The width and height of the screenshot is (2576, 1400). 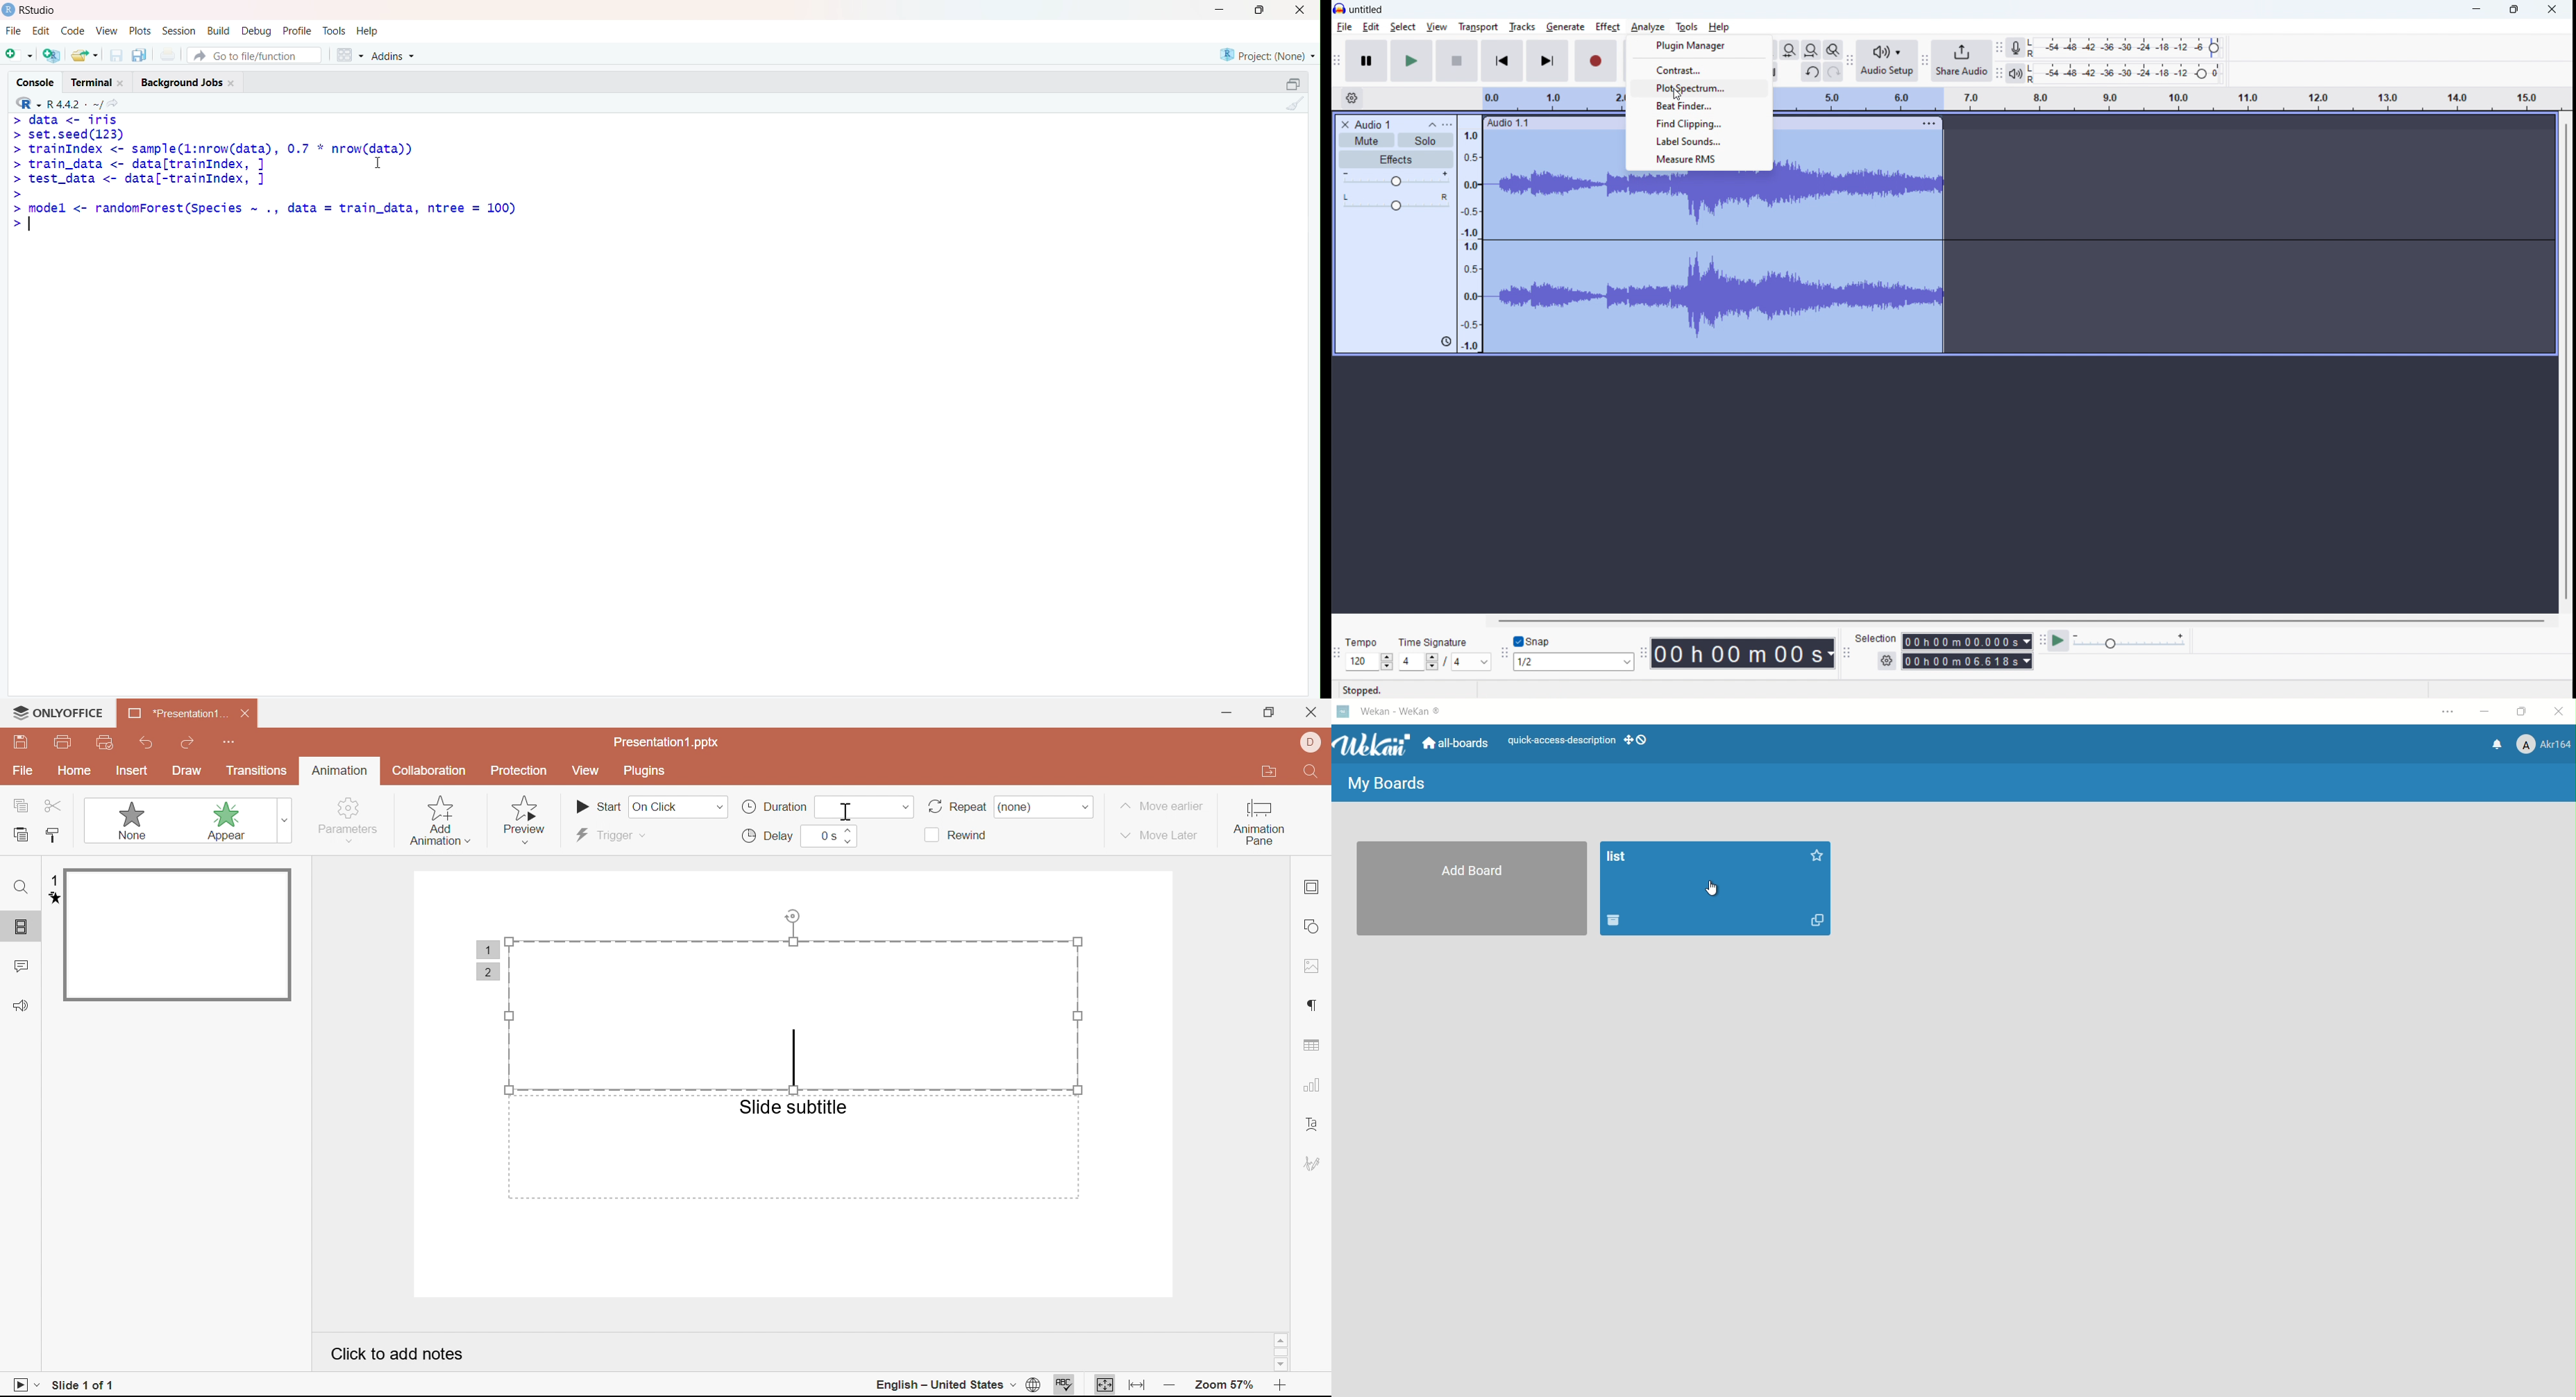 What do you see at coordinates (131, 771) in the screenshot?
I see `insert` at bounding box center [131, 771].